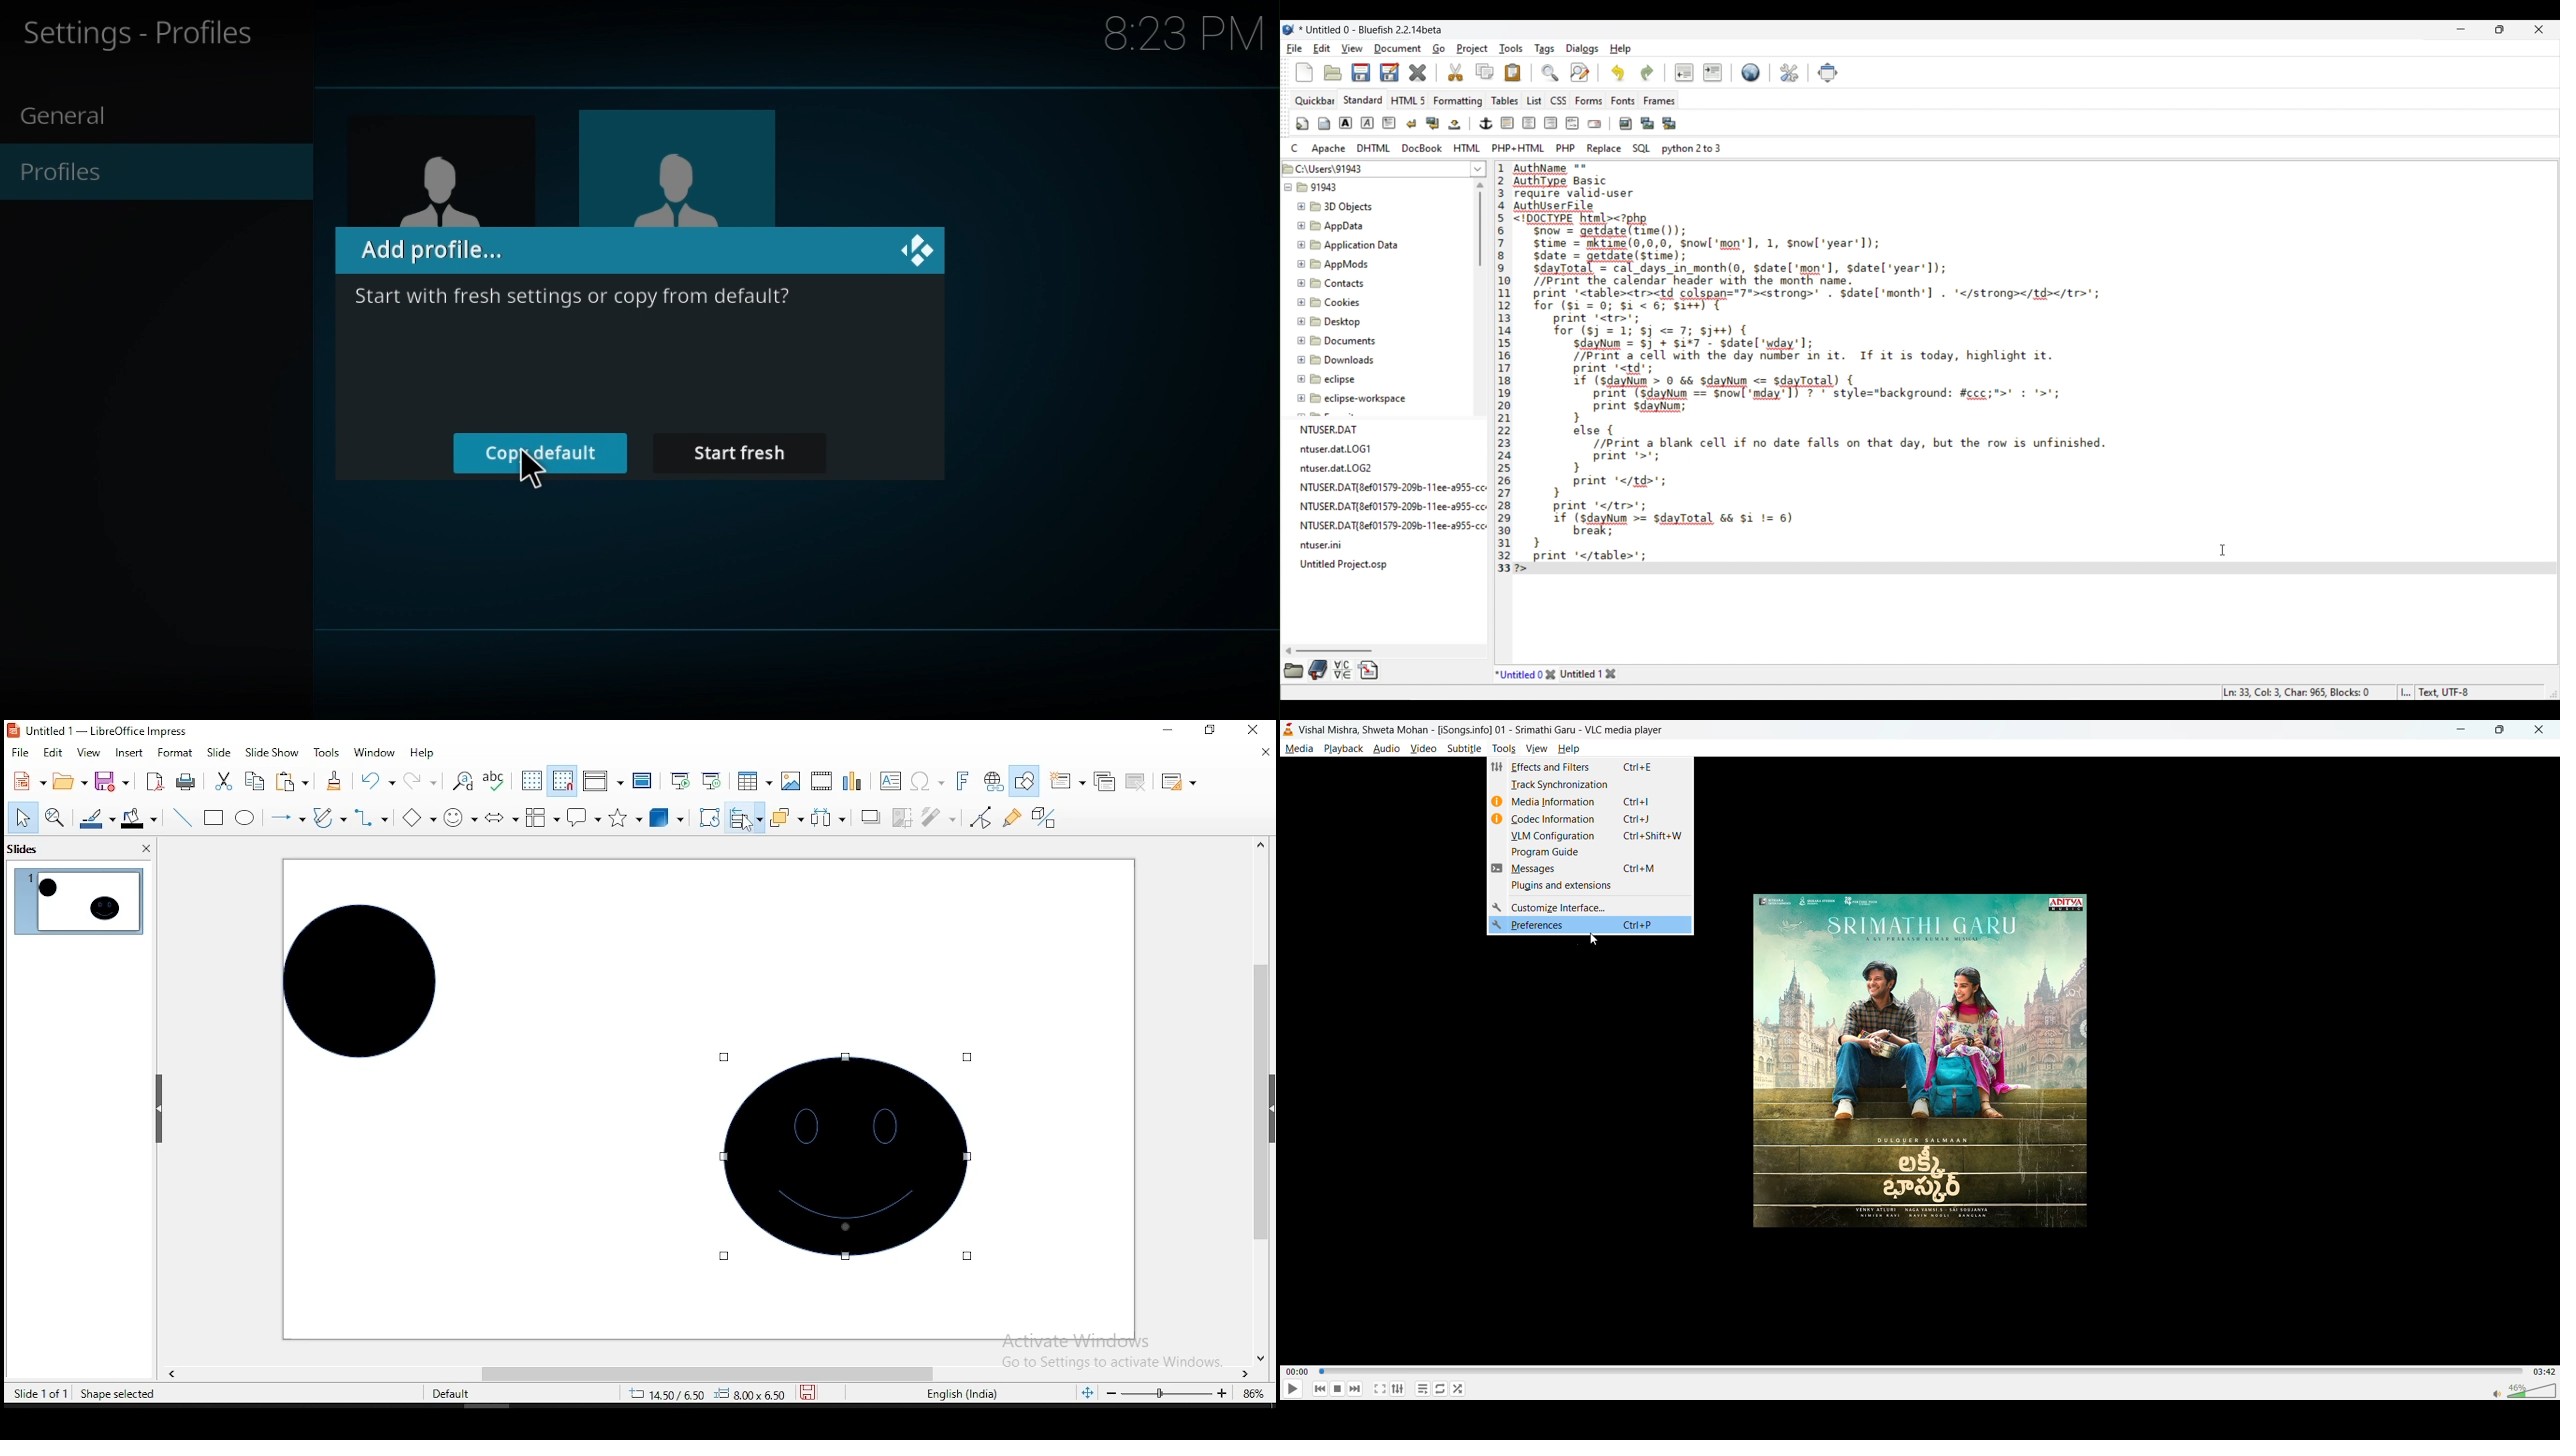 The height and width of the screenshot is (1456, 2576). Describe the element at coordinates (89, 754) in the screenshot. I see `view` at that location.